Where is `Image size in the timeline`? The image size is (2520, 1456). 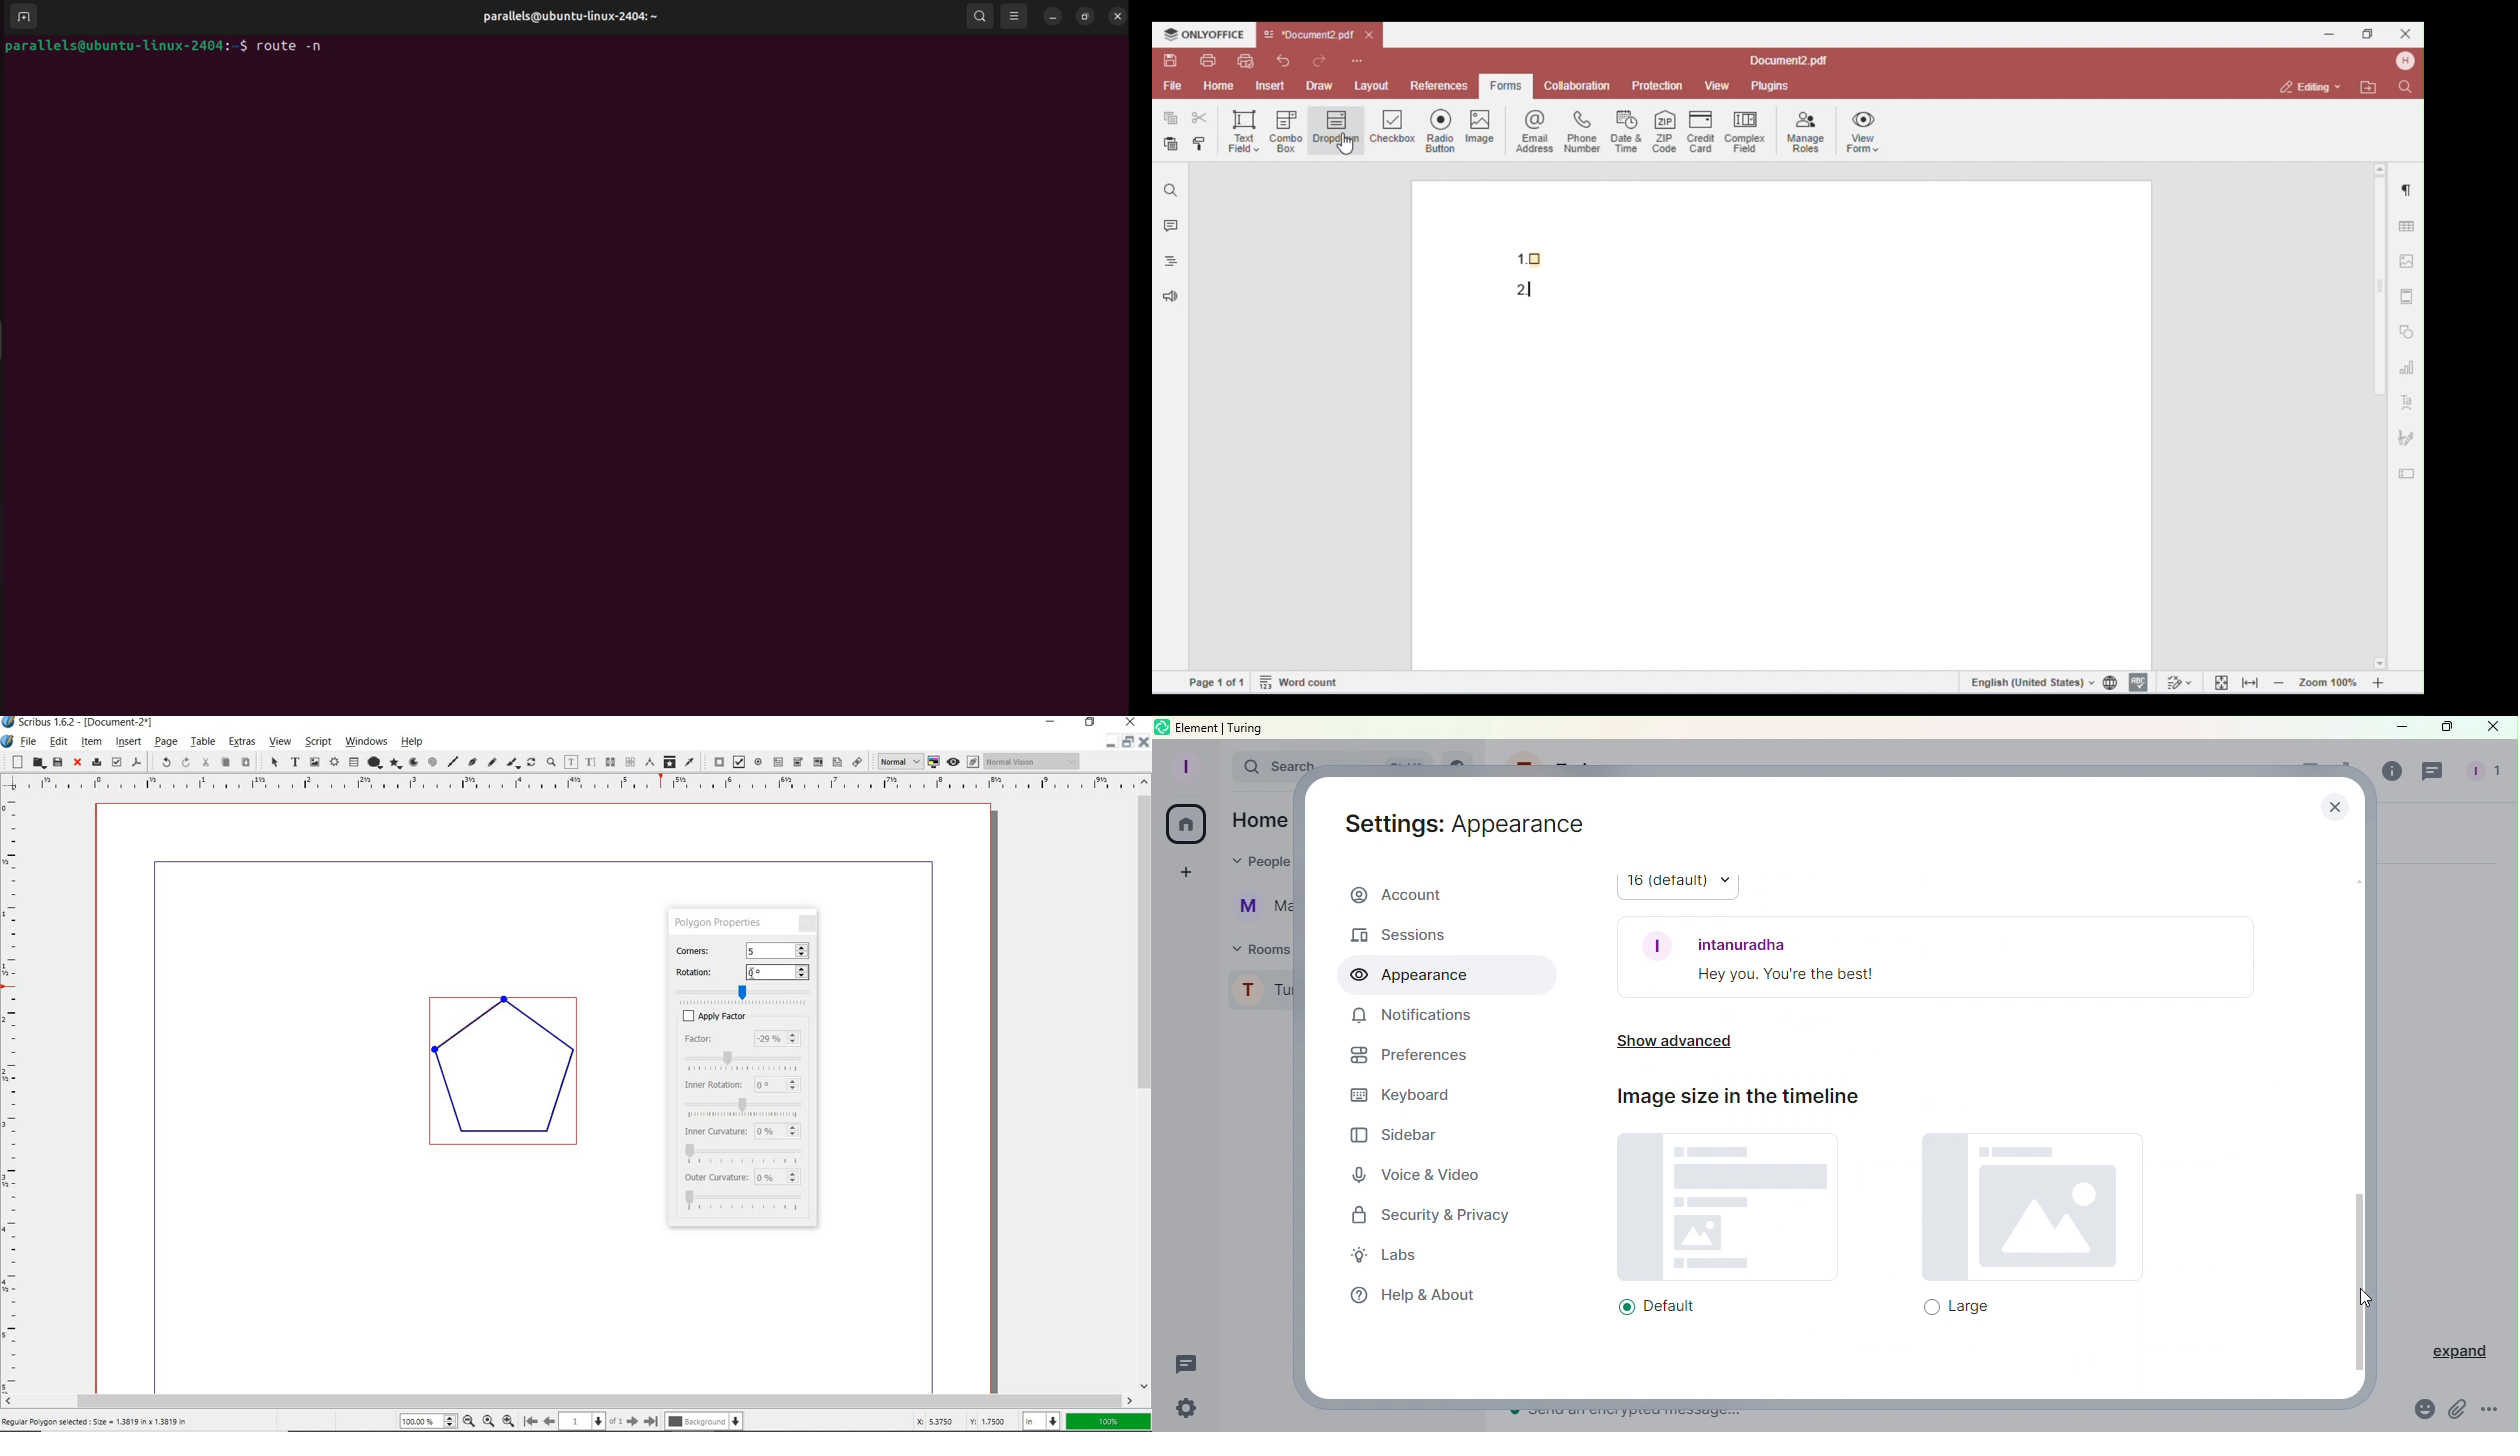 Image size in the timeline is located at coordinates (1747, 1103).